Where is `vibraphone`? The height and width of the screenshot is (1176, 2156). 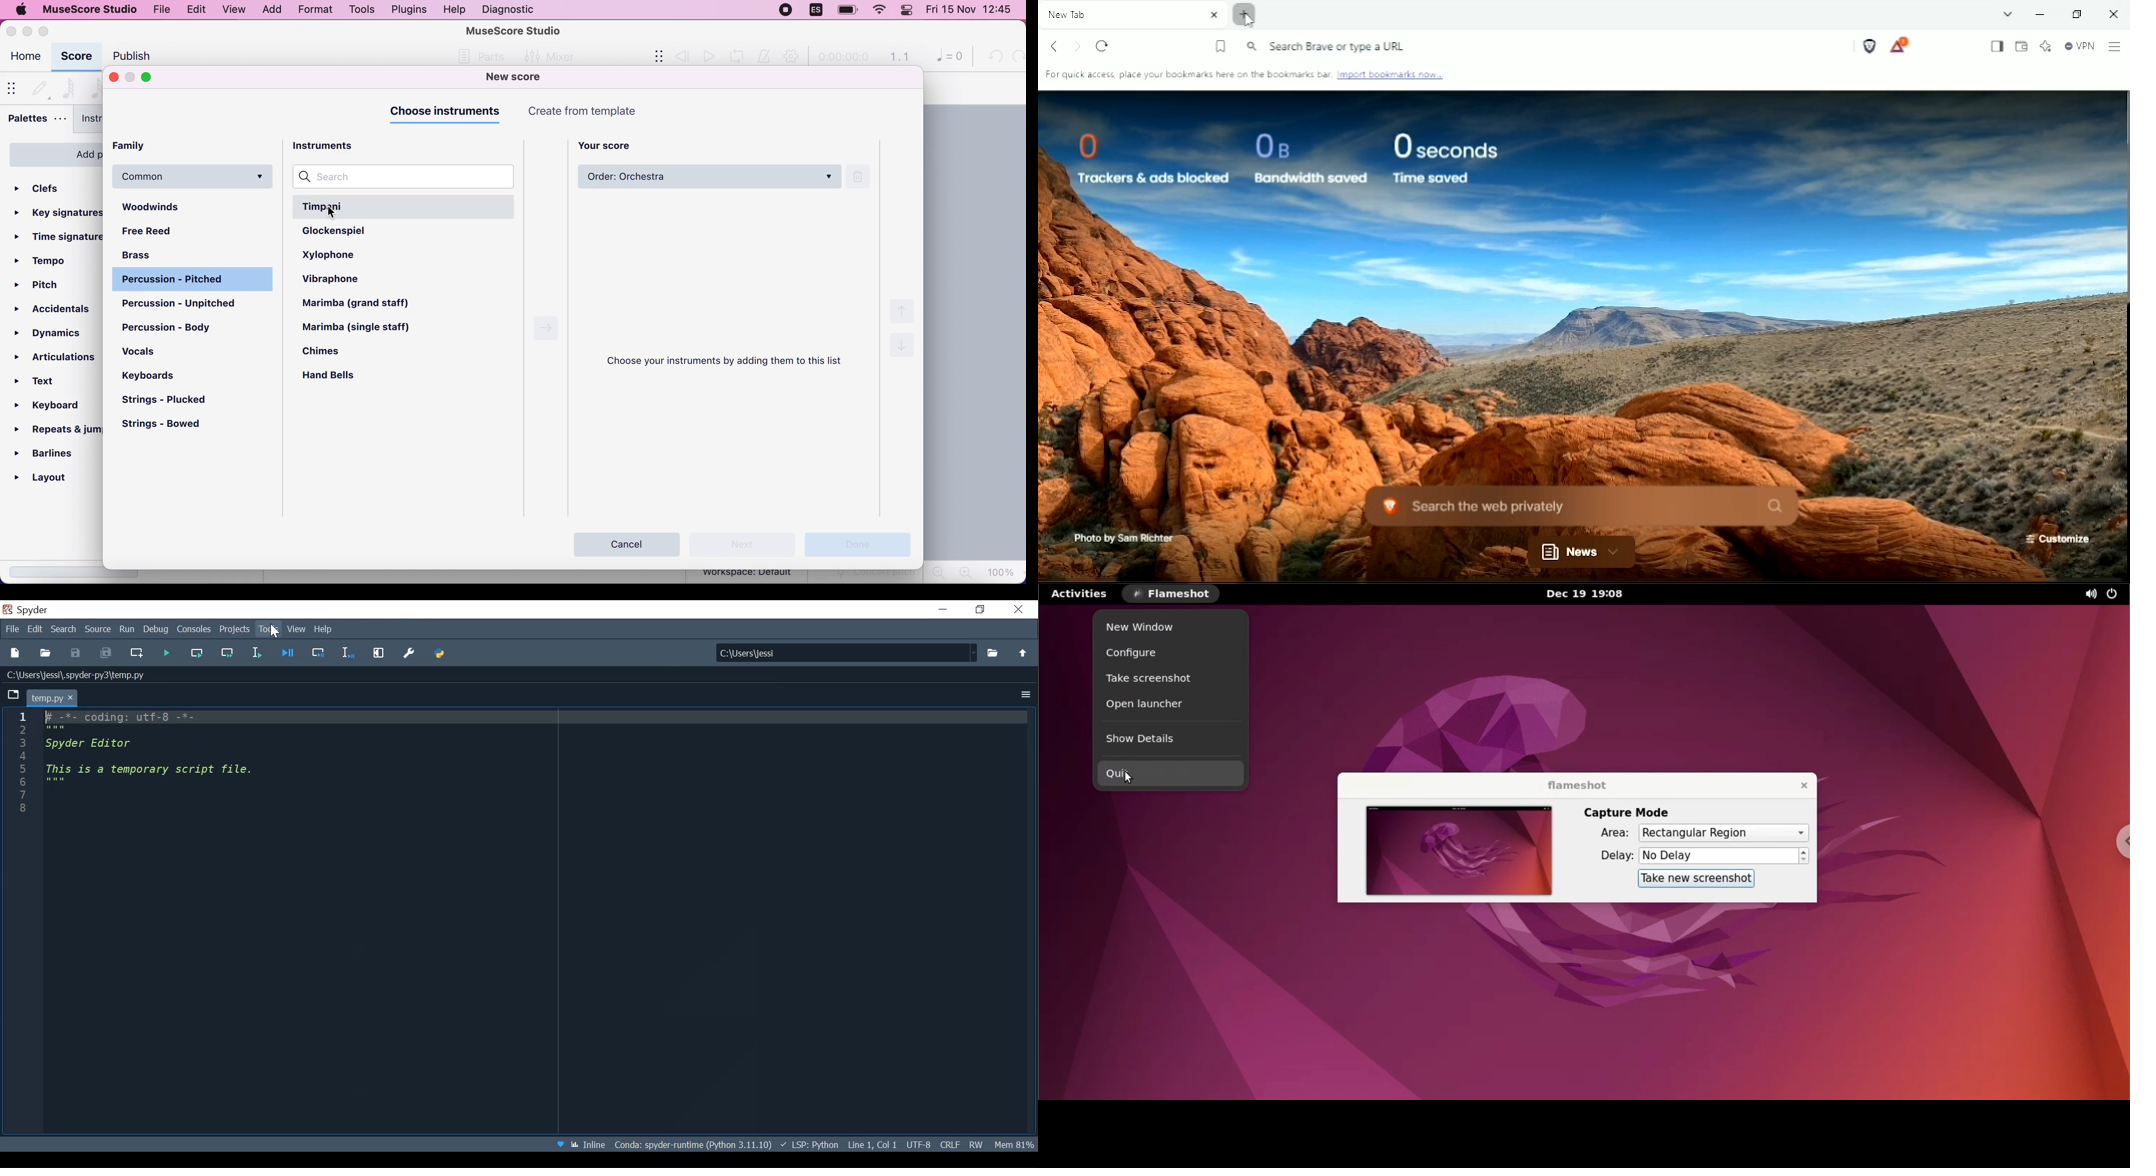 vibraphone is located at coordinates (345, 280).